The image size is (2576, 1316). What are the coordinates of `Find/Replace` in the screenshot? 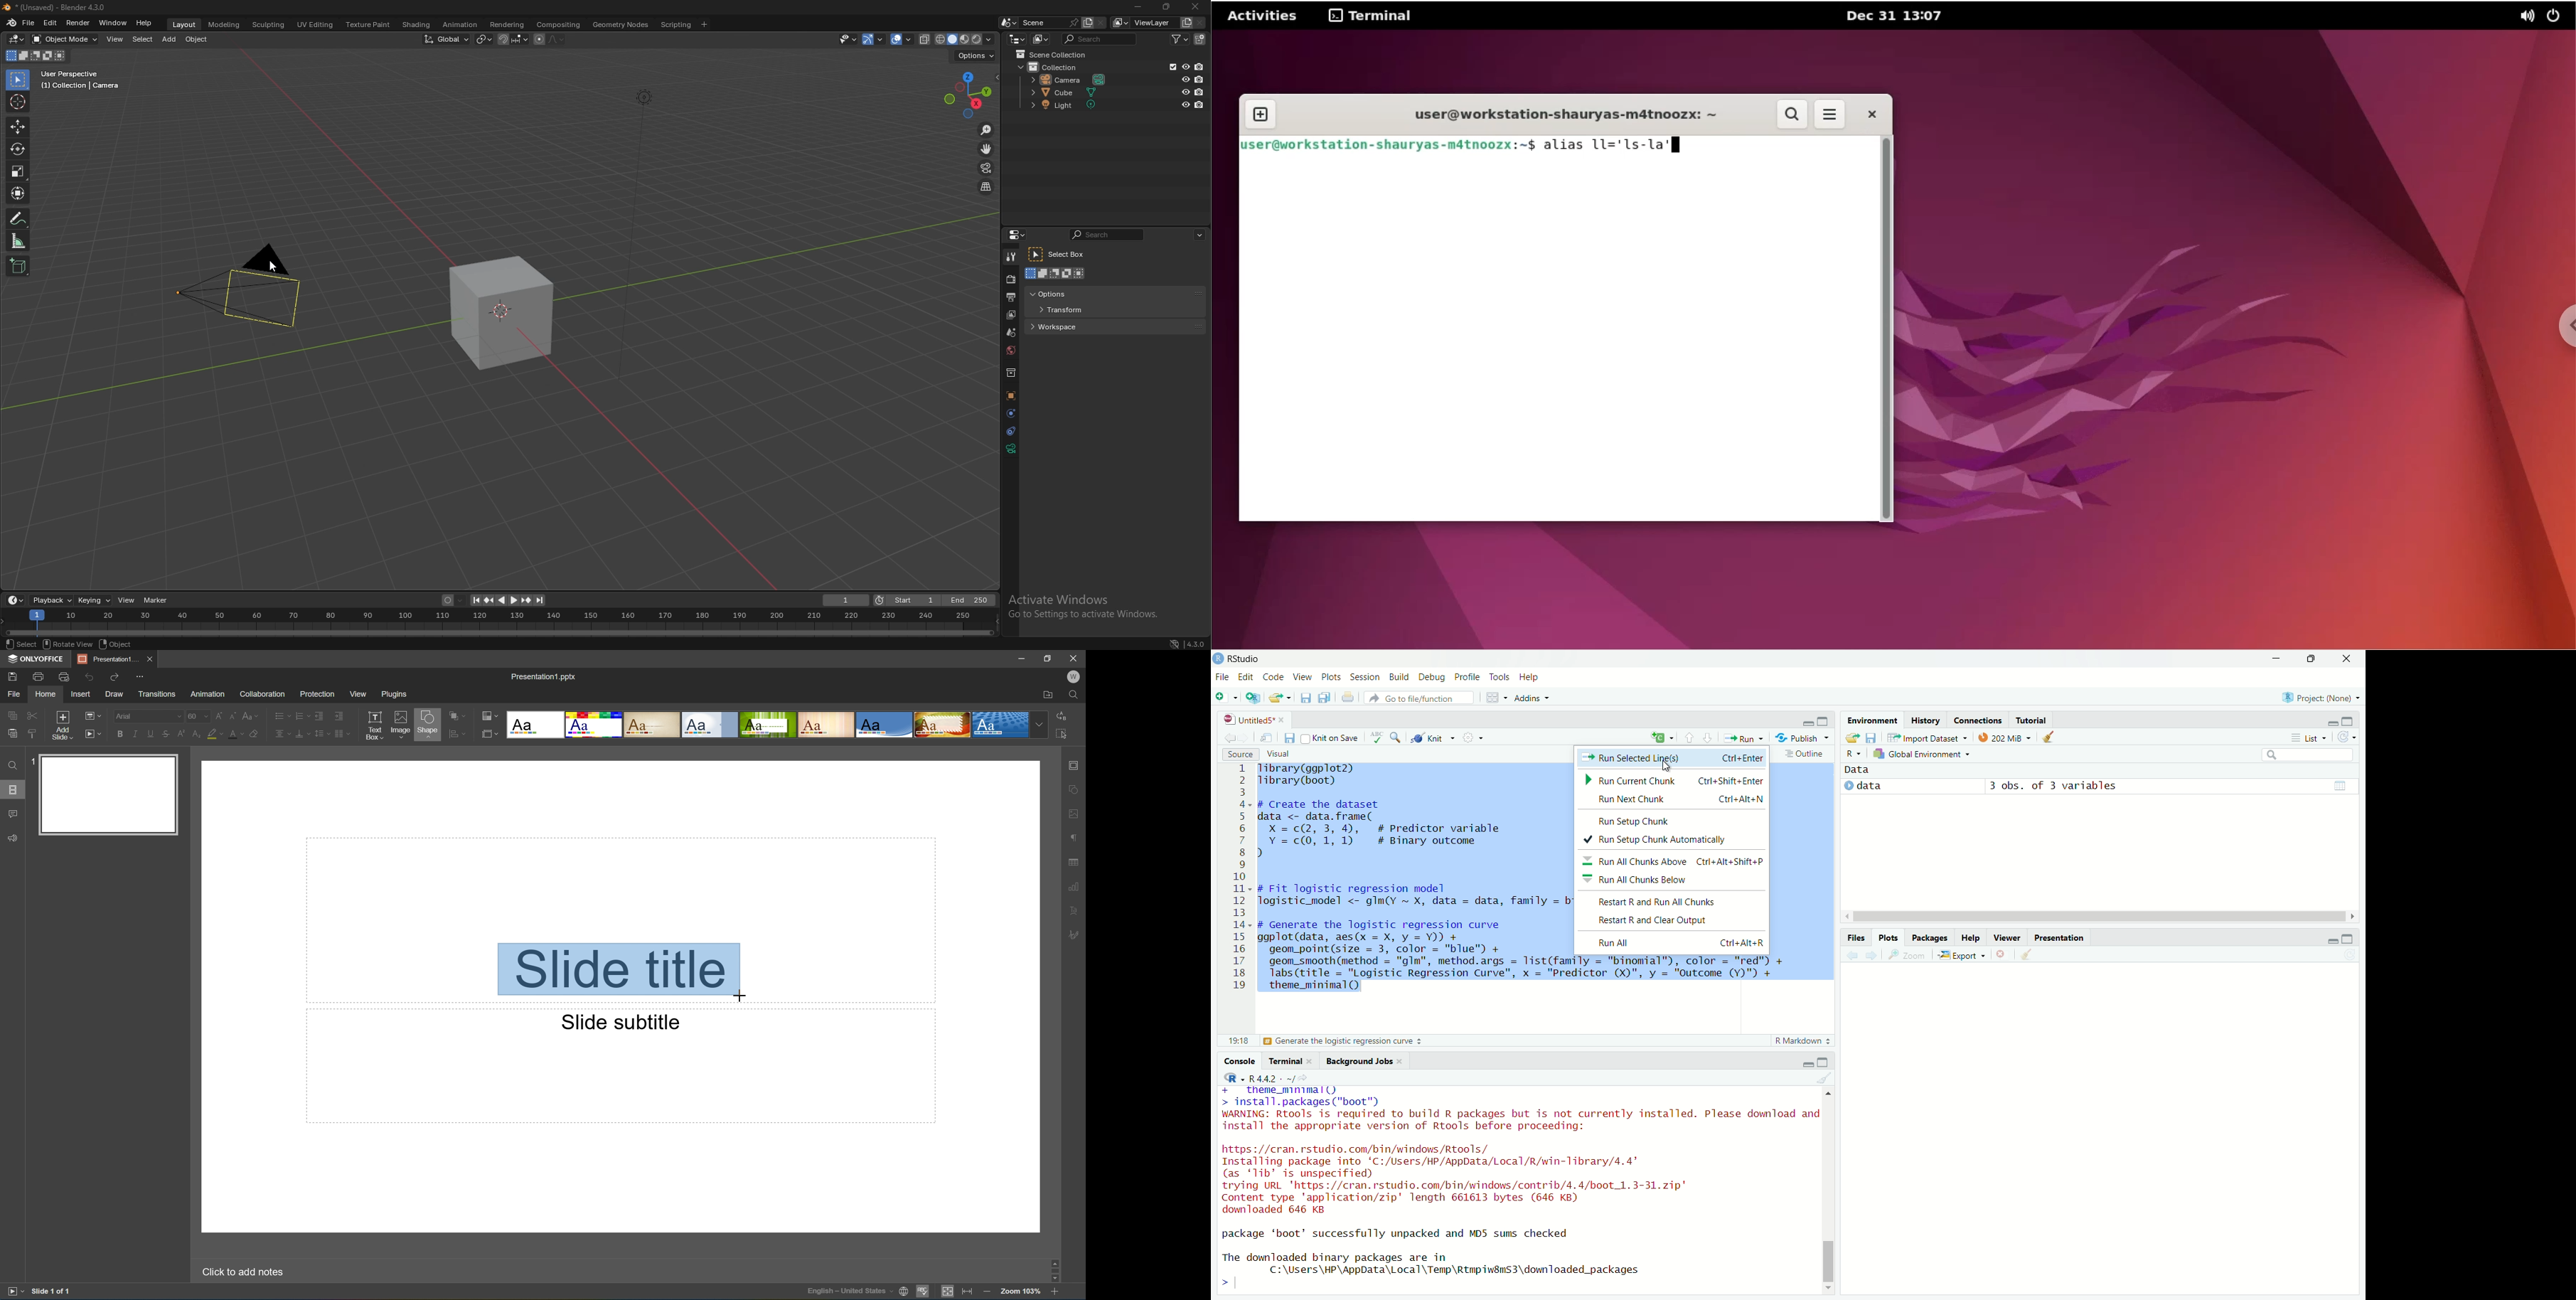 It's located at (1396, 737).